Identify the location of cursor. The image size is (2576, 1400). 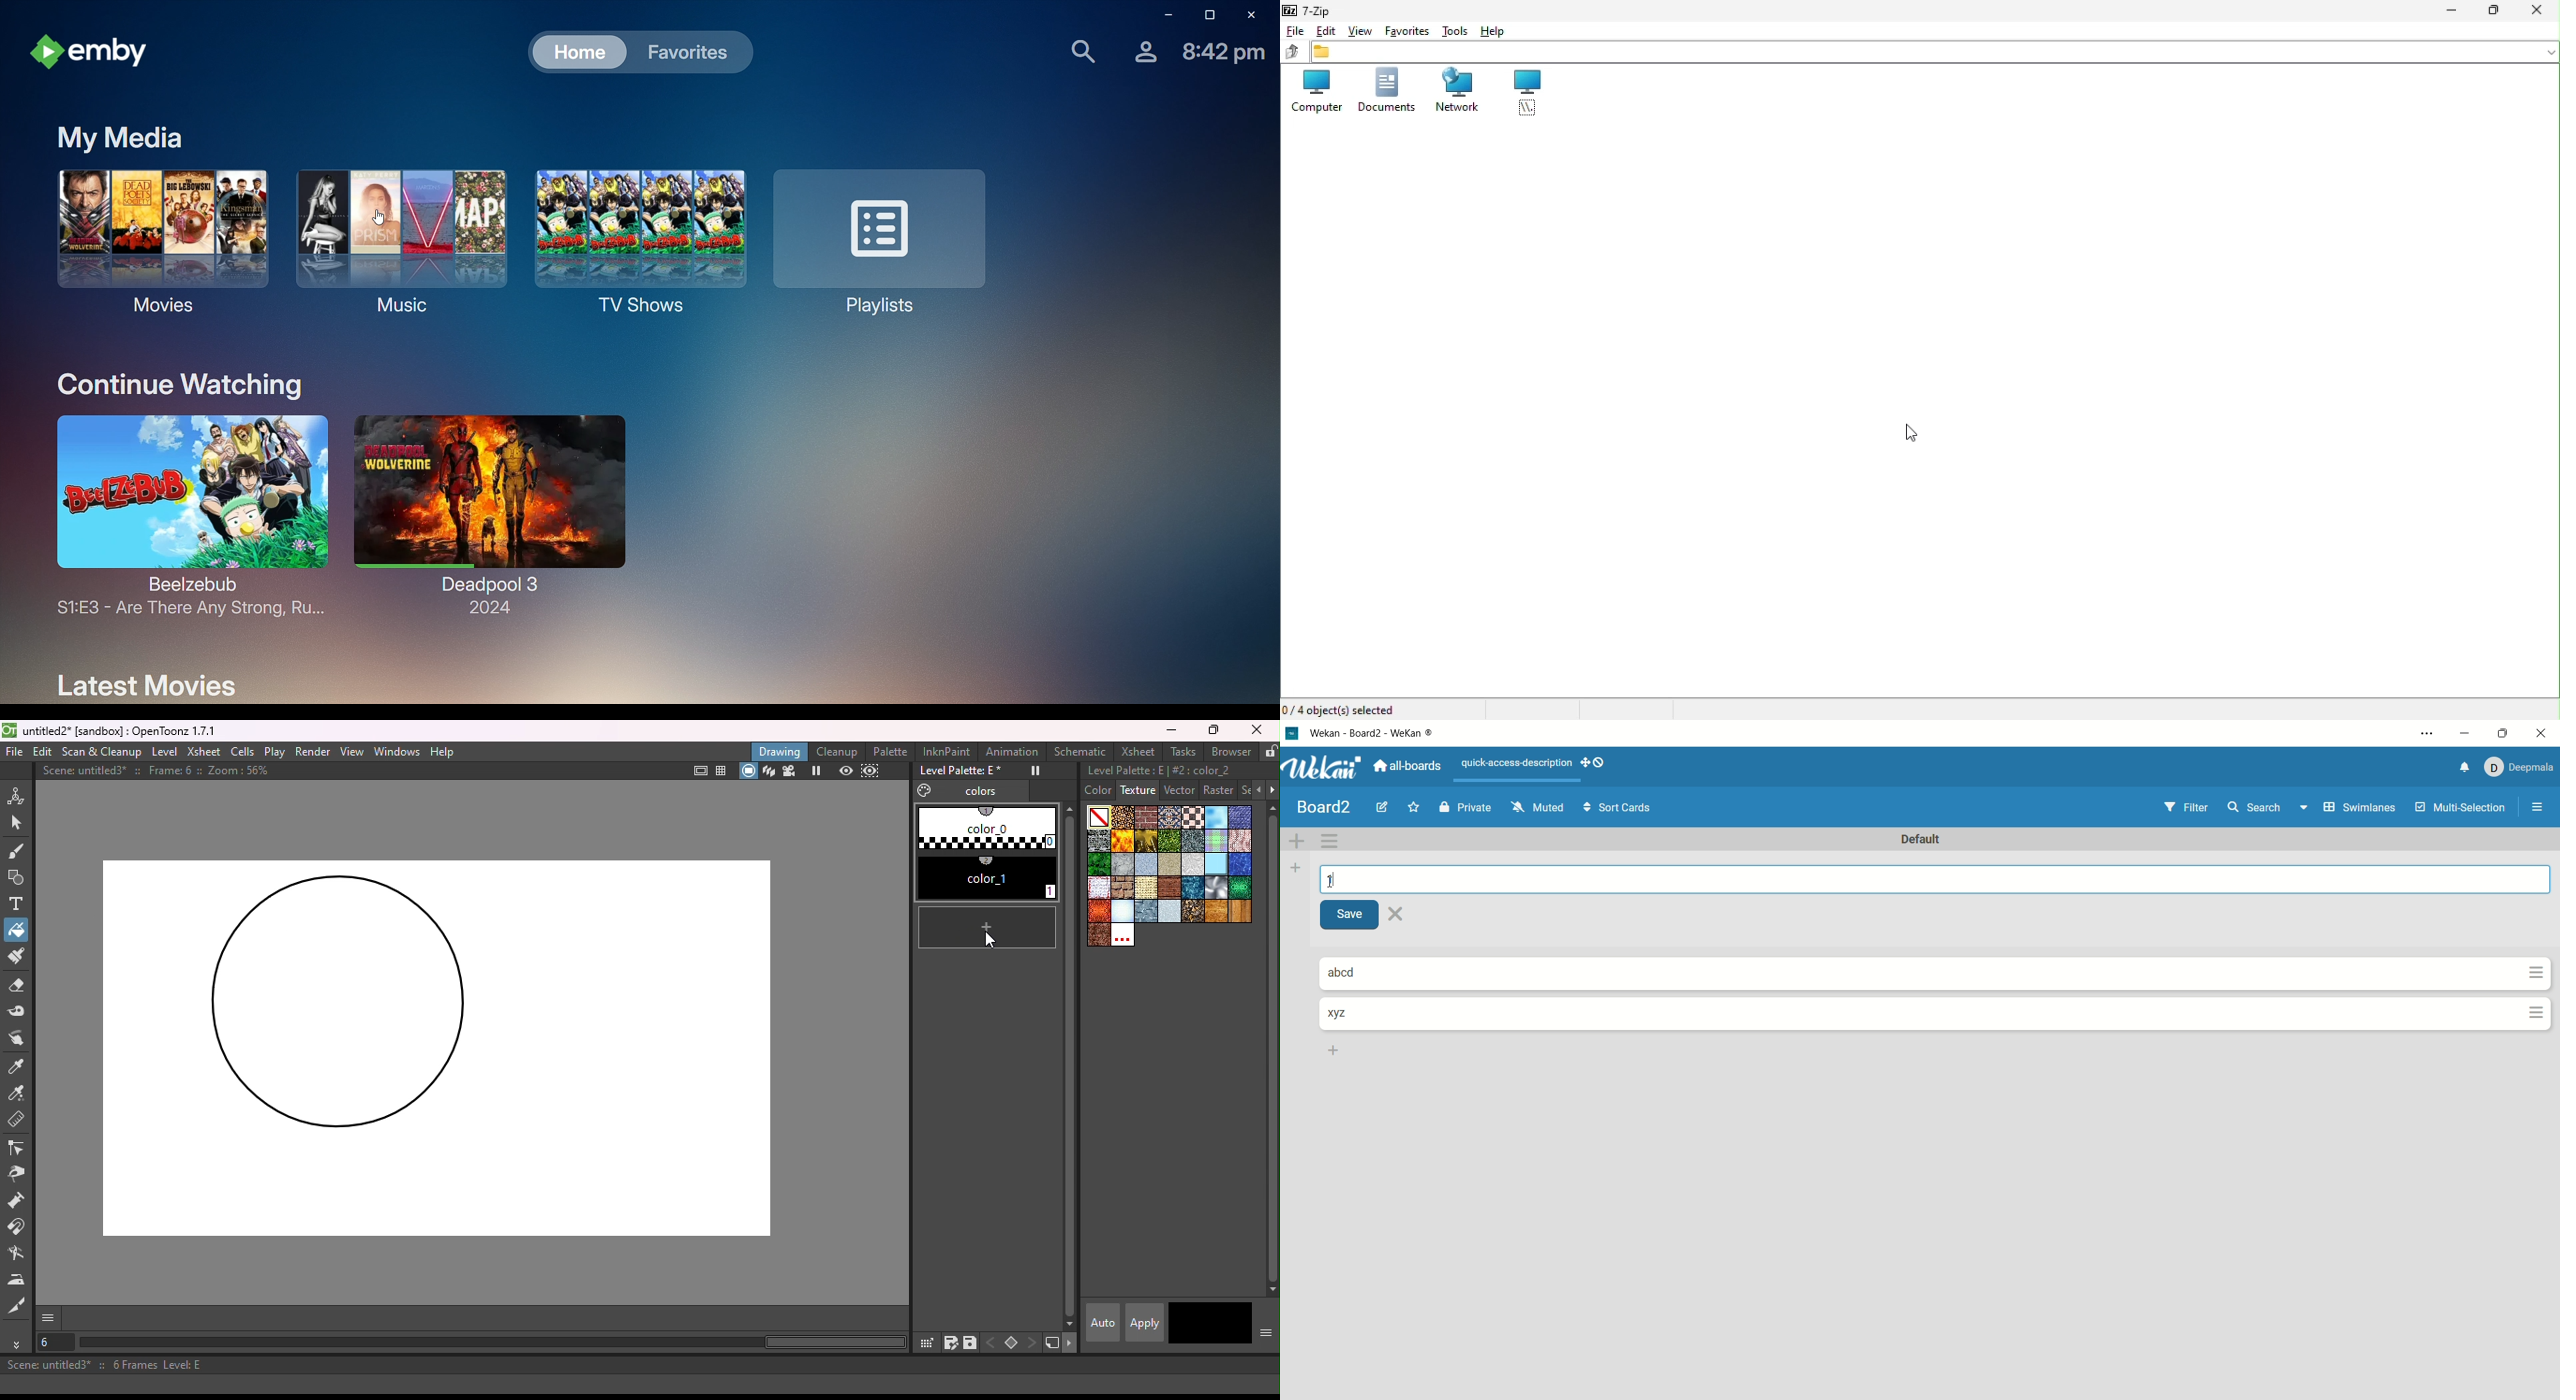
(1334, 879).